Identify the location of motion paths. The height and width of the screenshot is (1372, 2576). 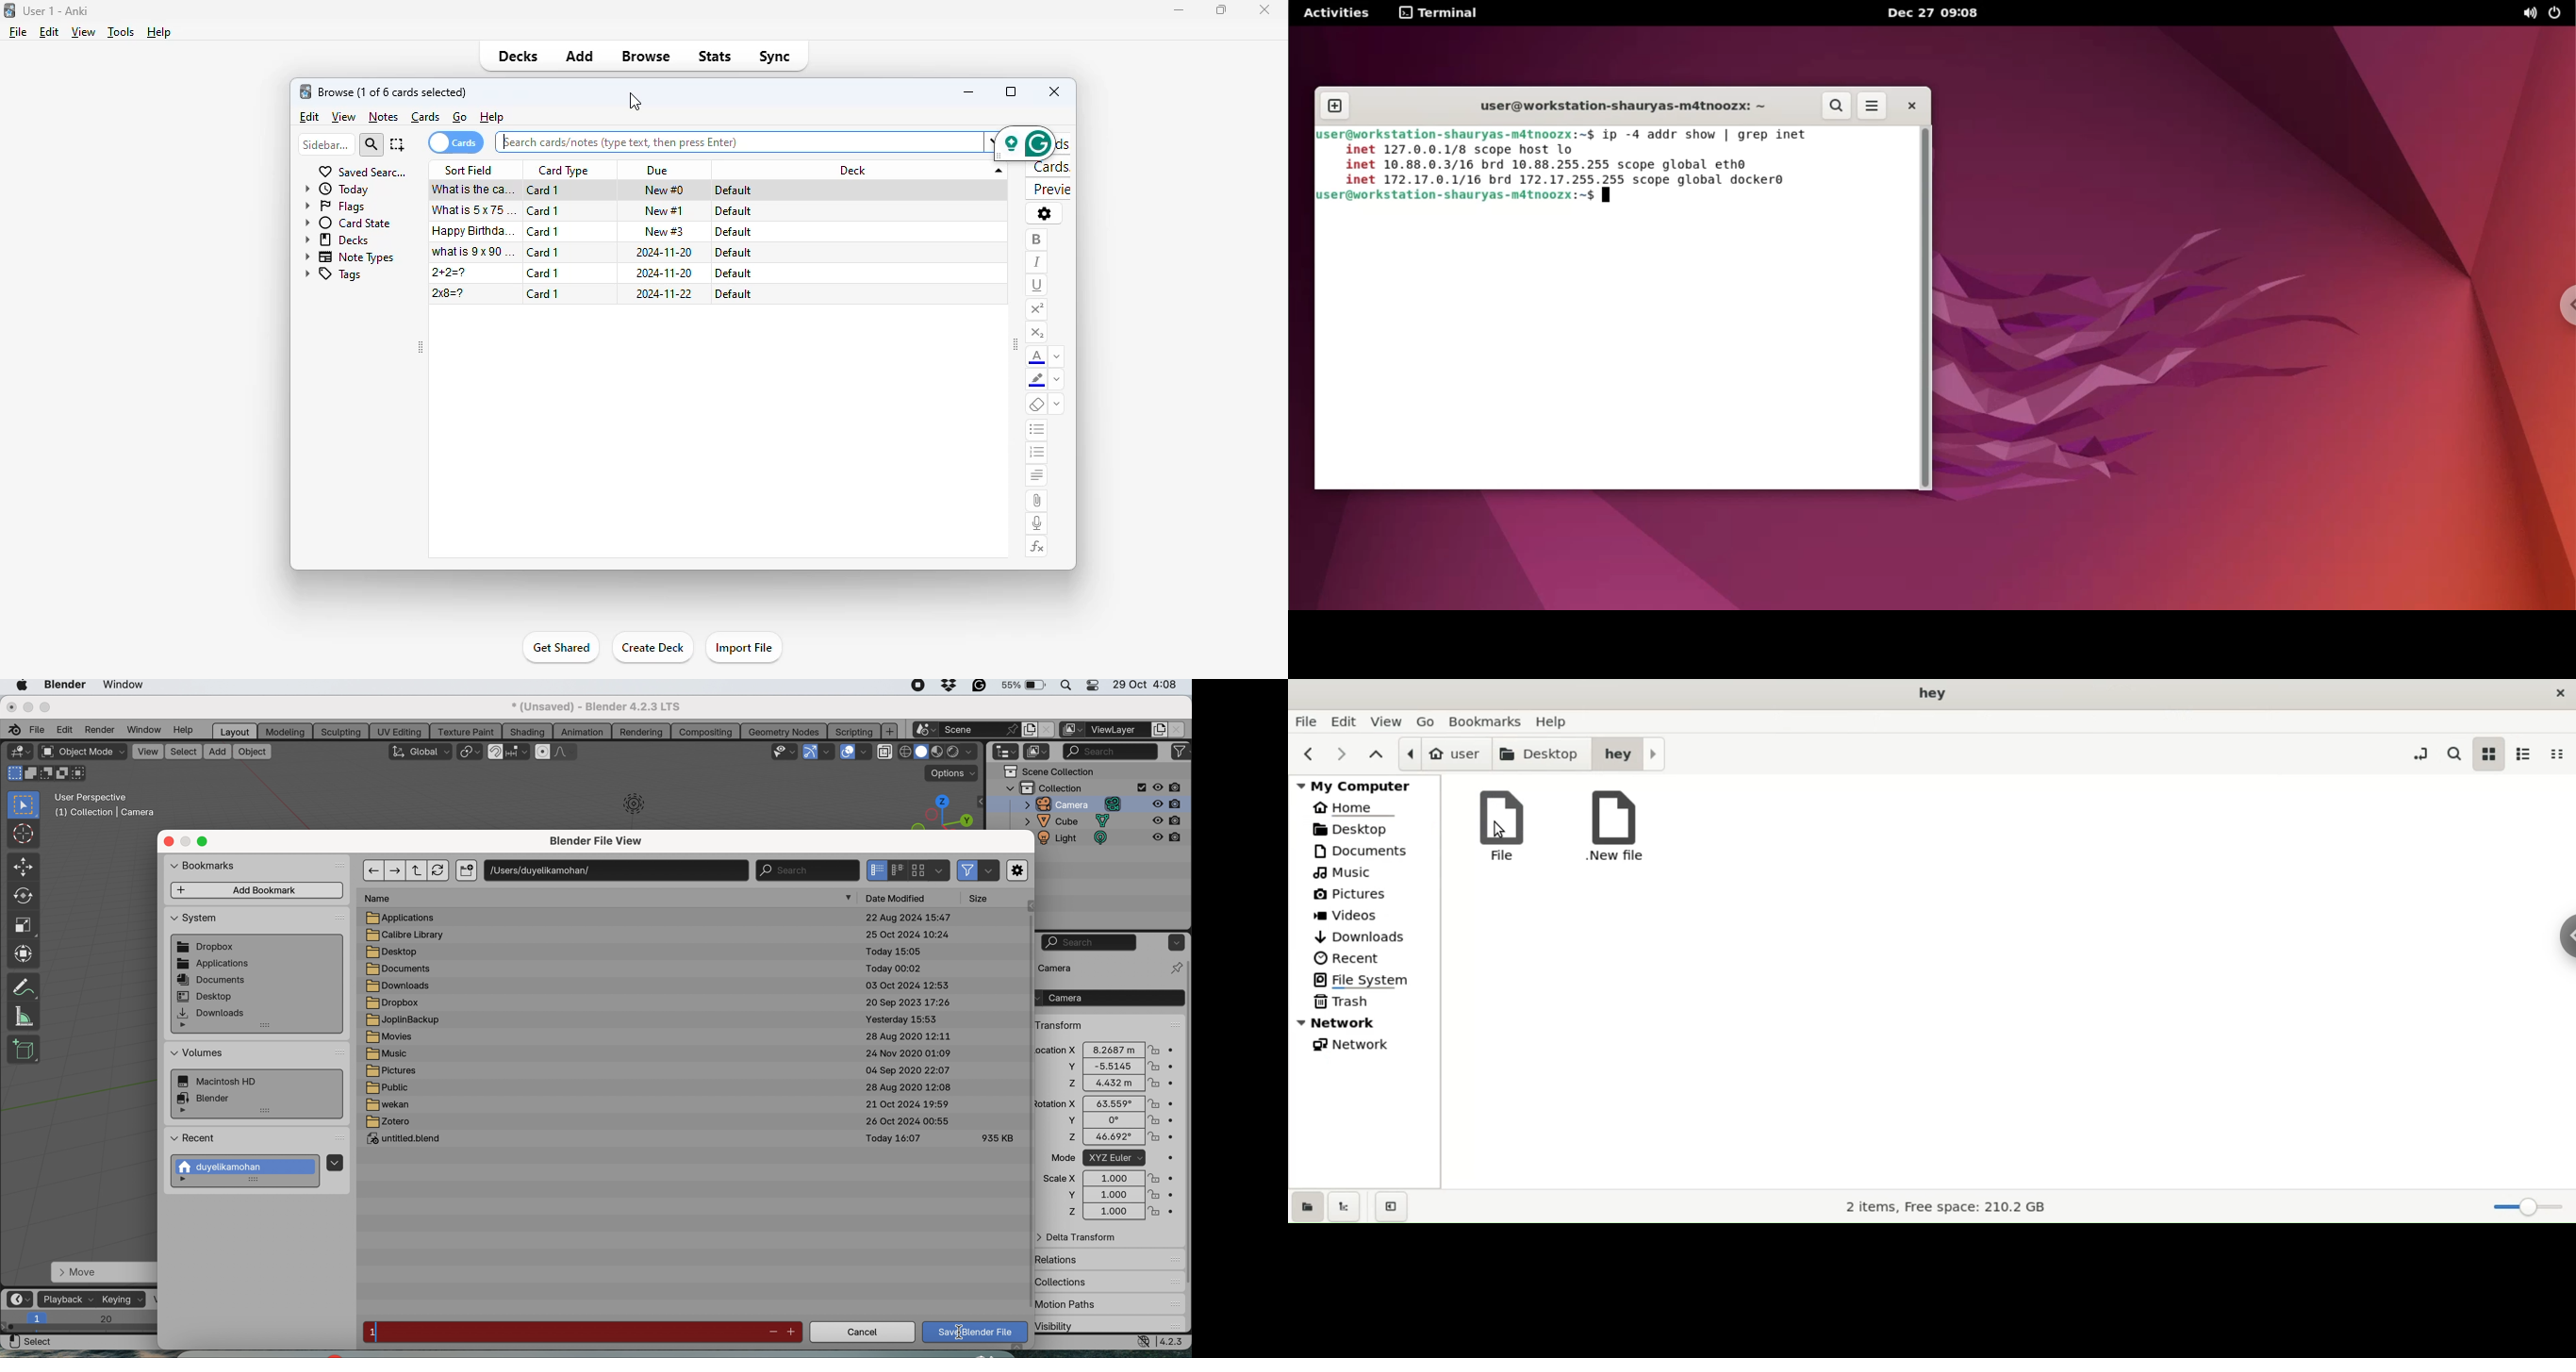
(1085, 1305).